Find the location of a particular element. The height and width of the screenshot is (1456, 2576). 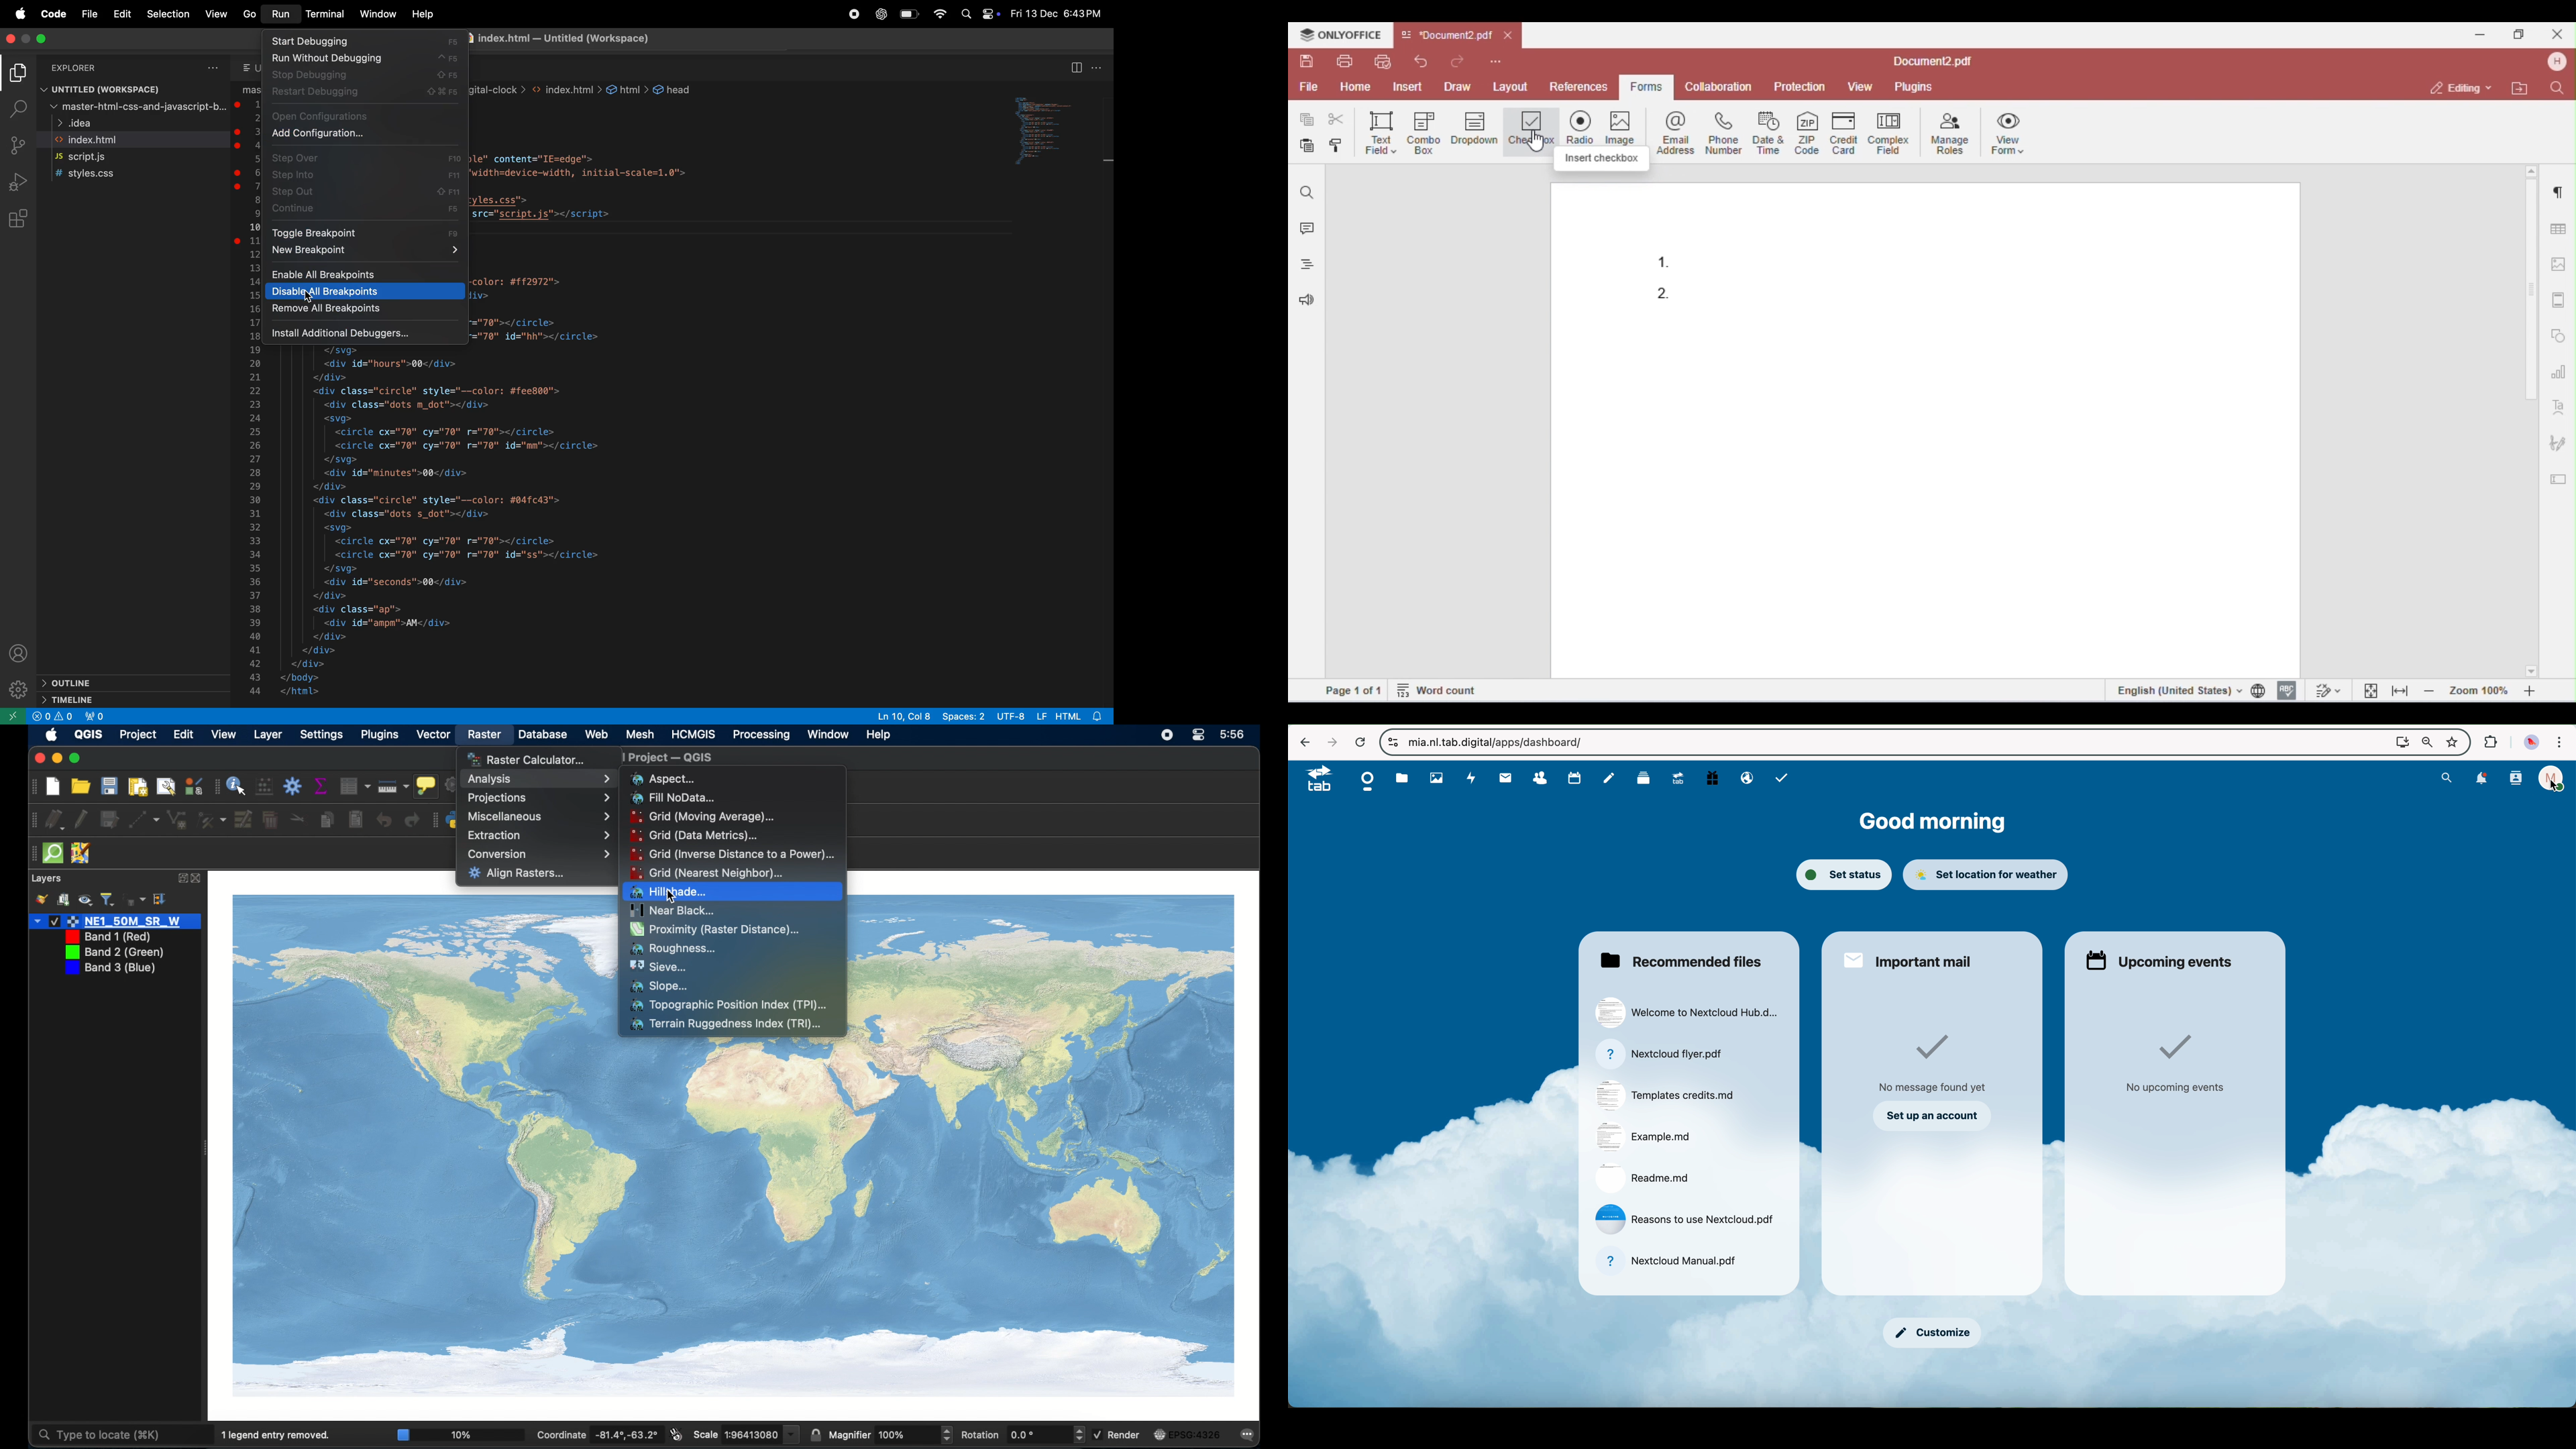

QGIS is located at coordinates (90, 734).